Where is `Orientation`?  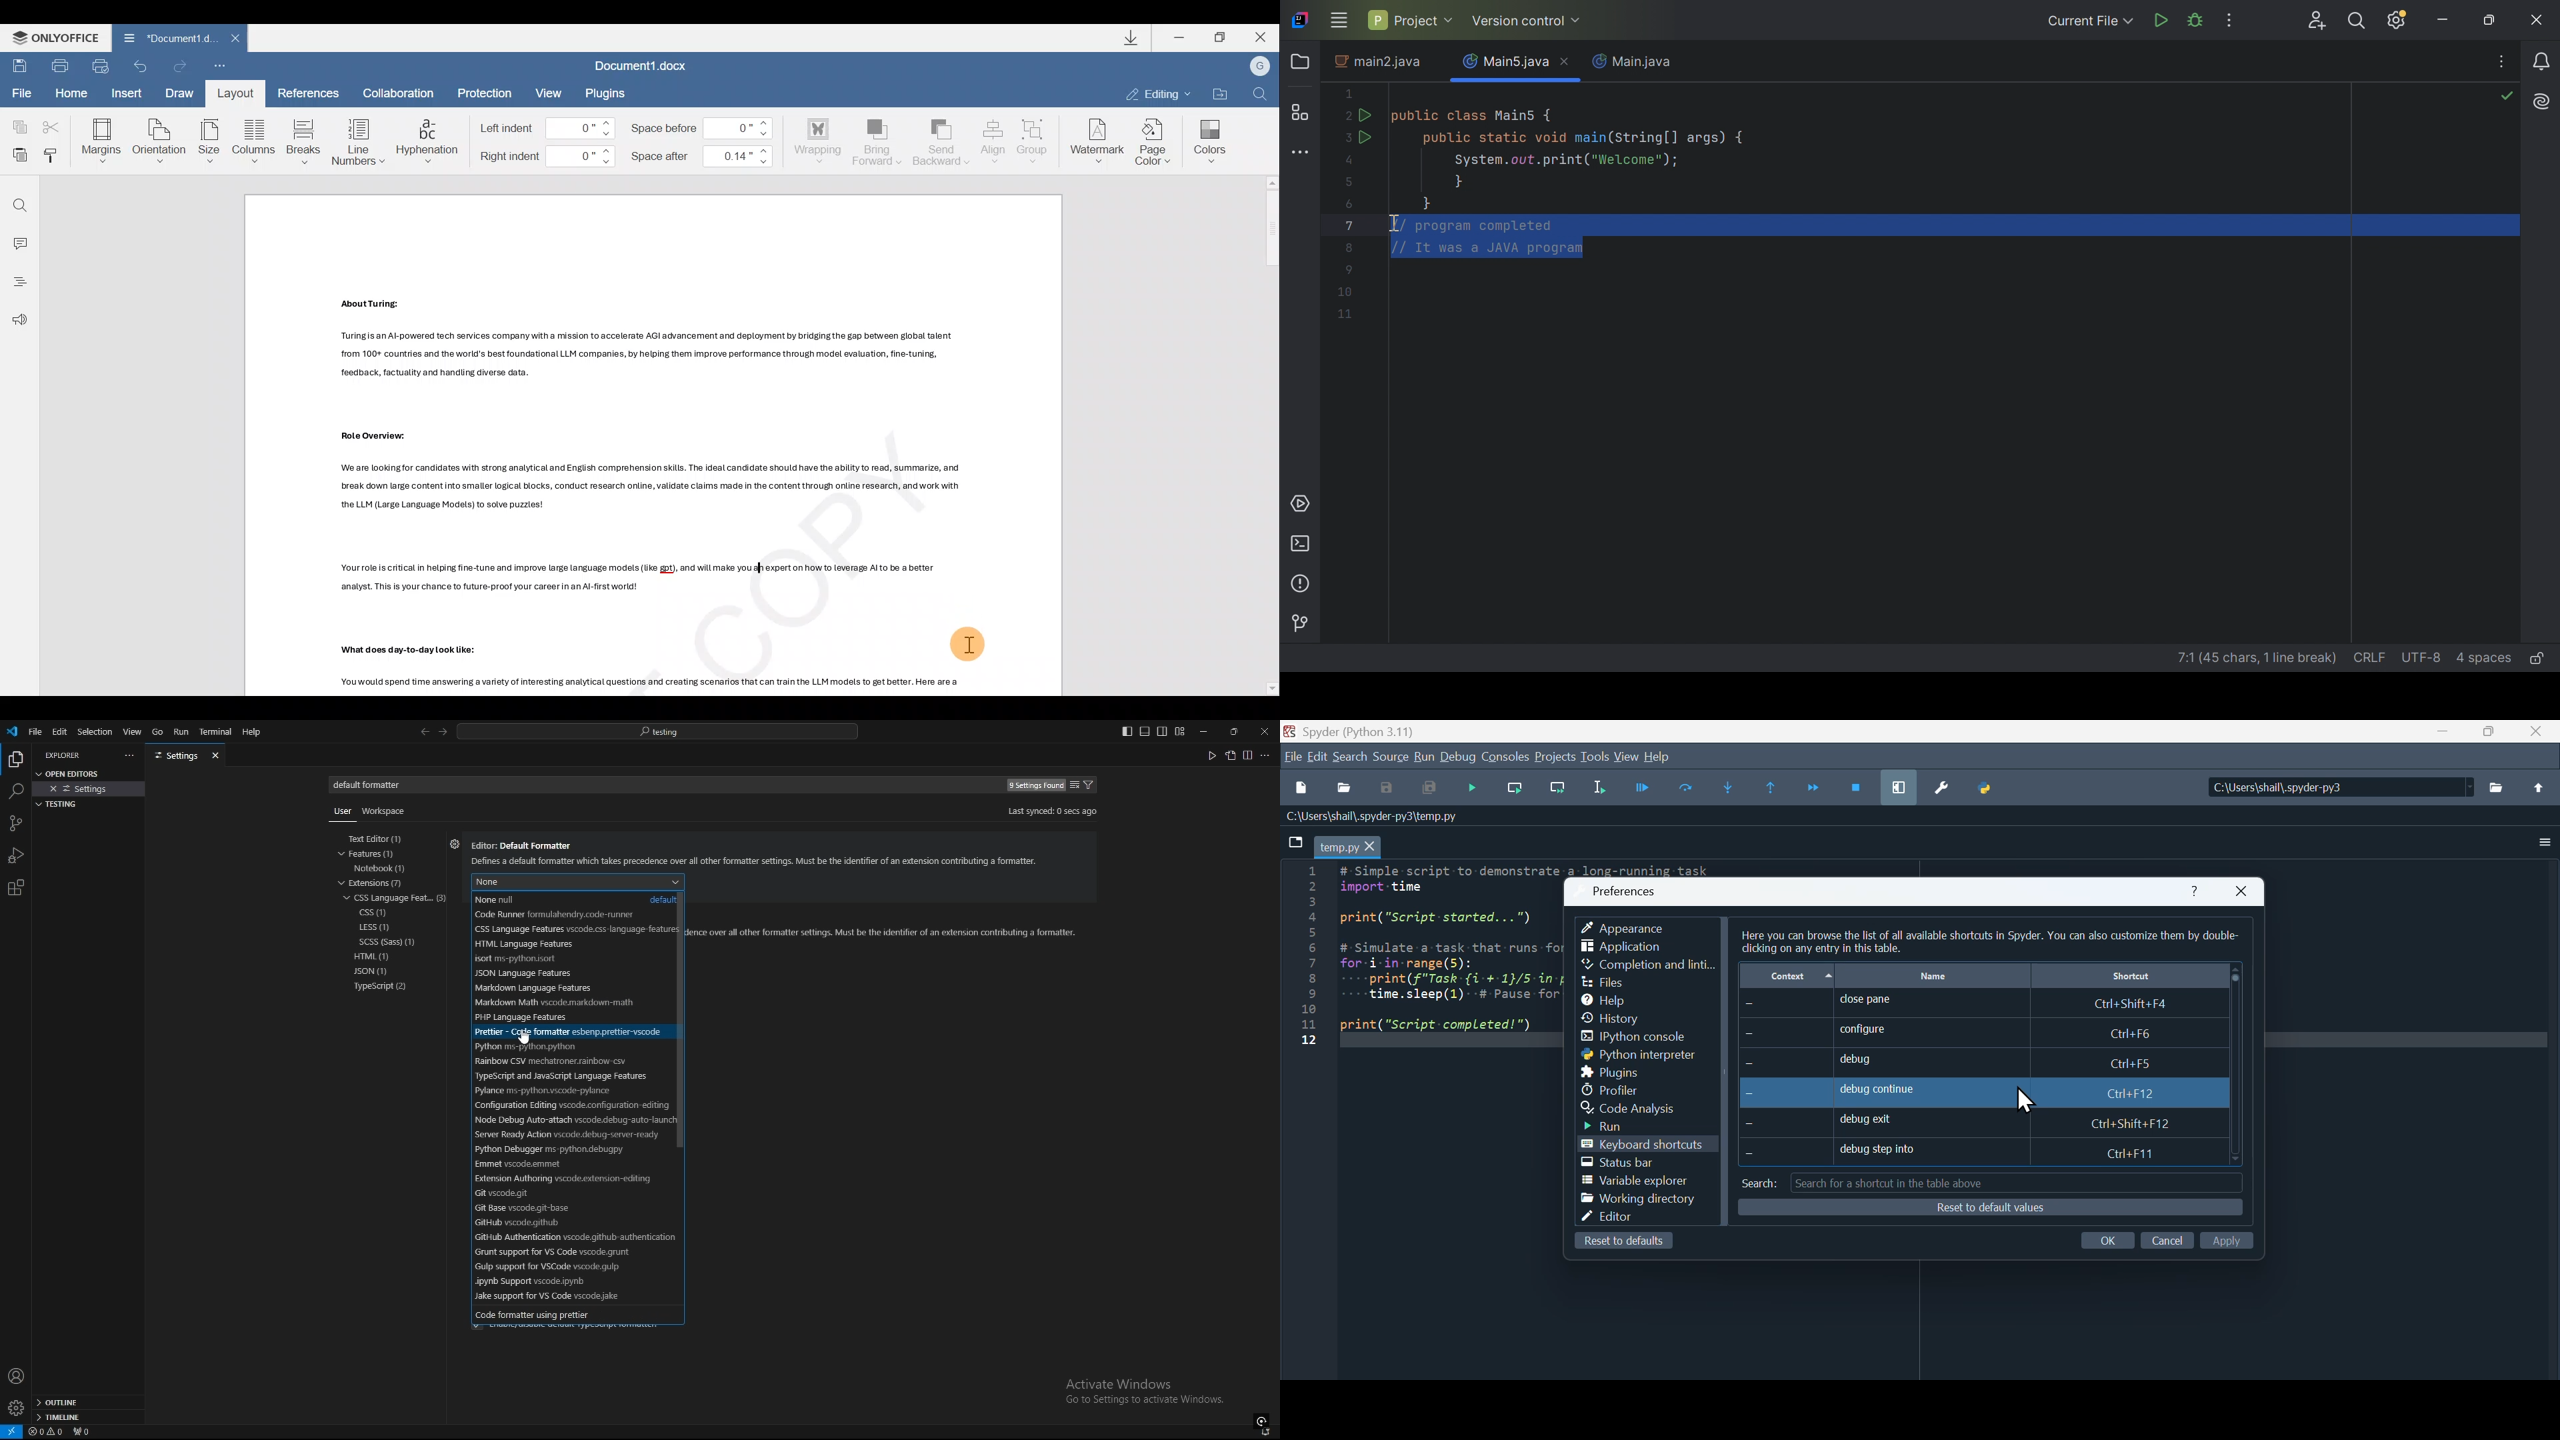
Orientation is located at coordinates (161, 139).